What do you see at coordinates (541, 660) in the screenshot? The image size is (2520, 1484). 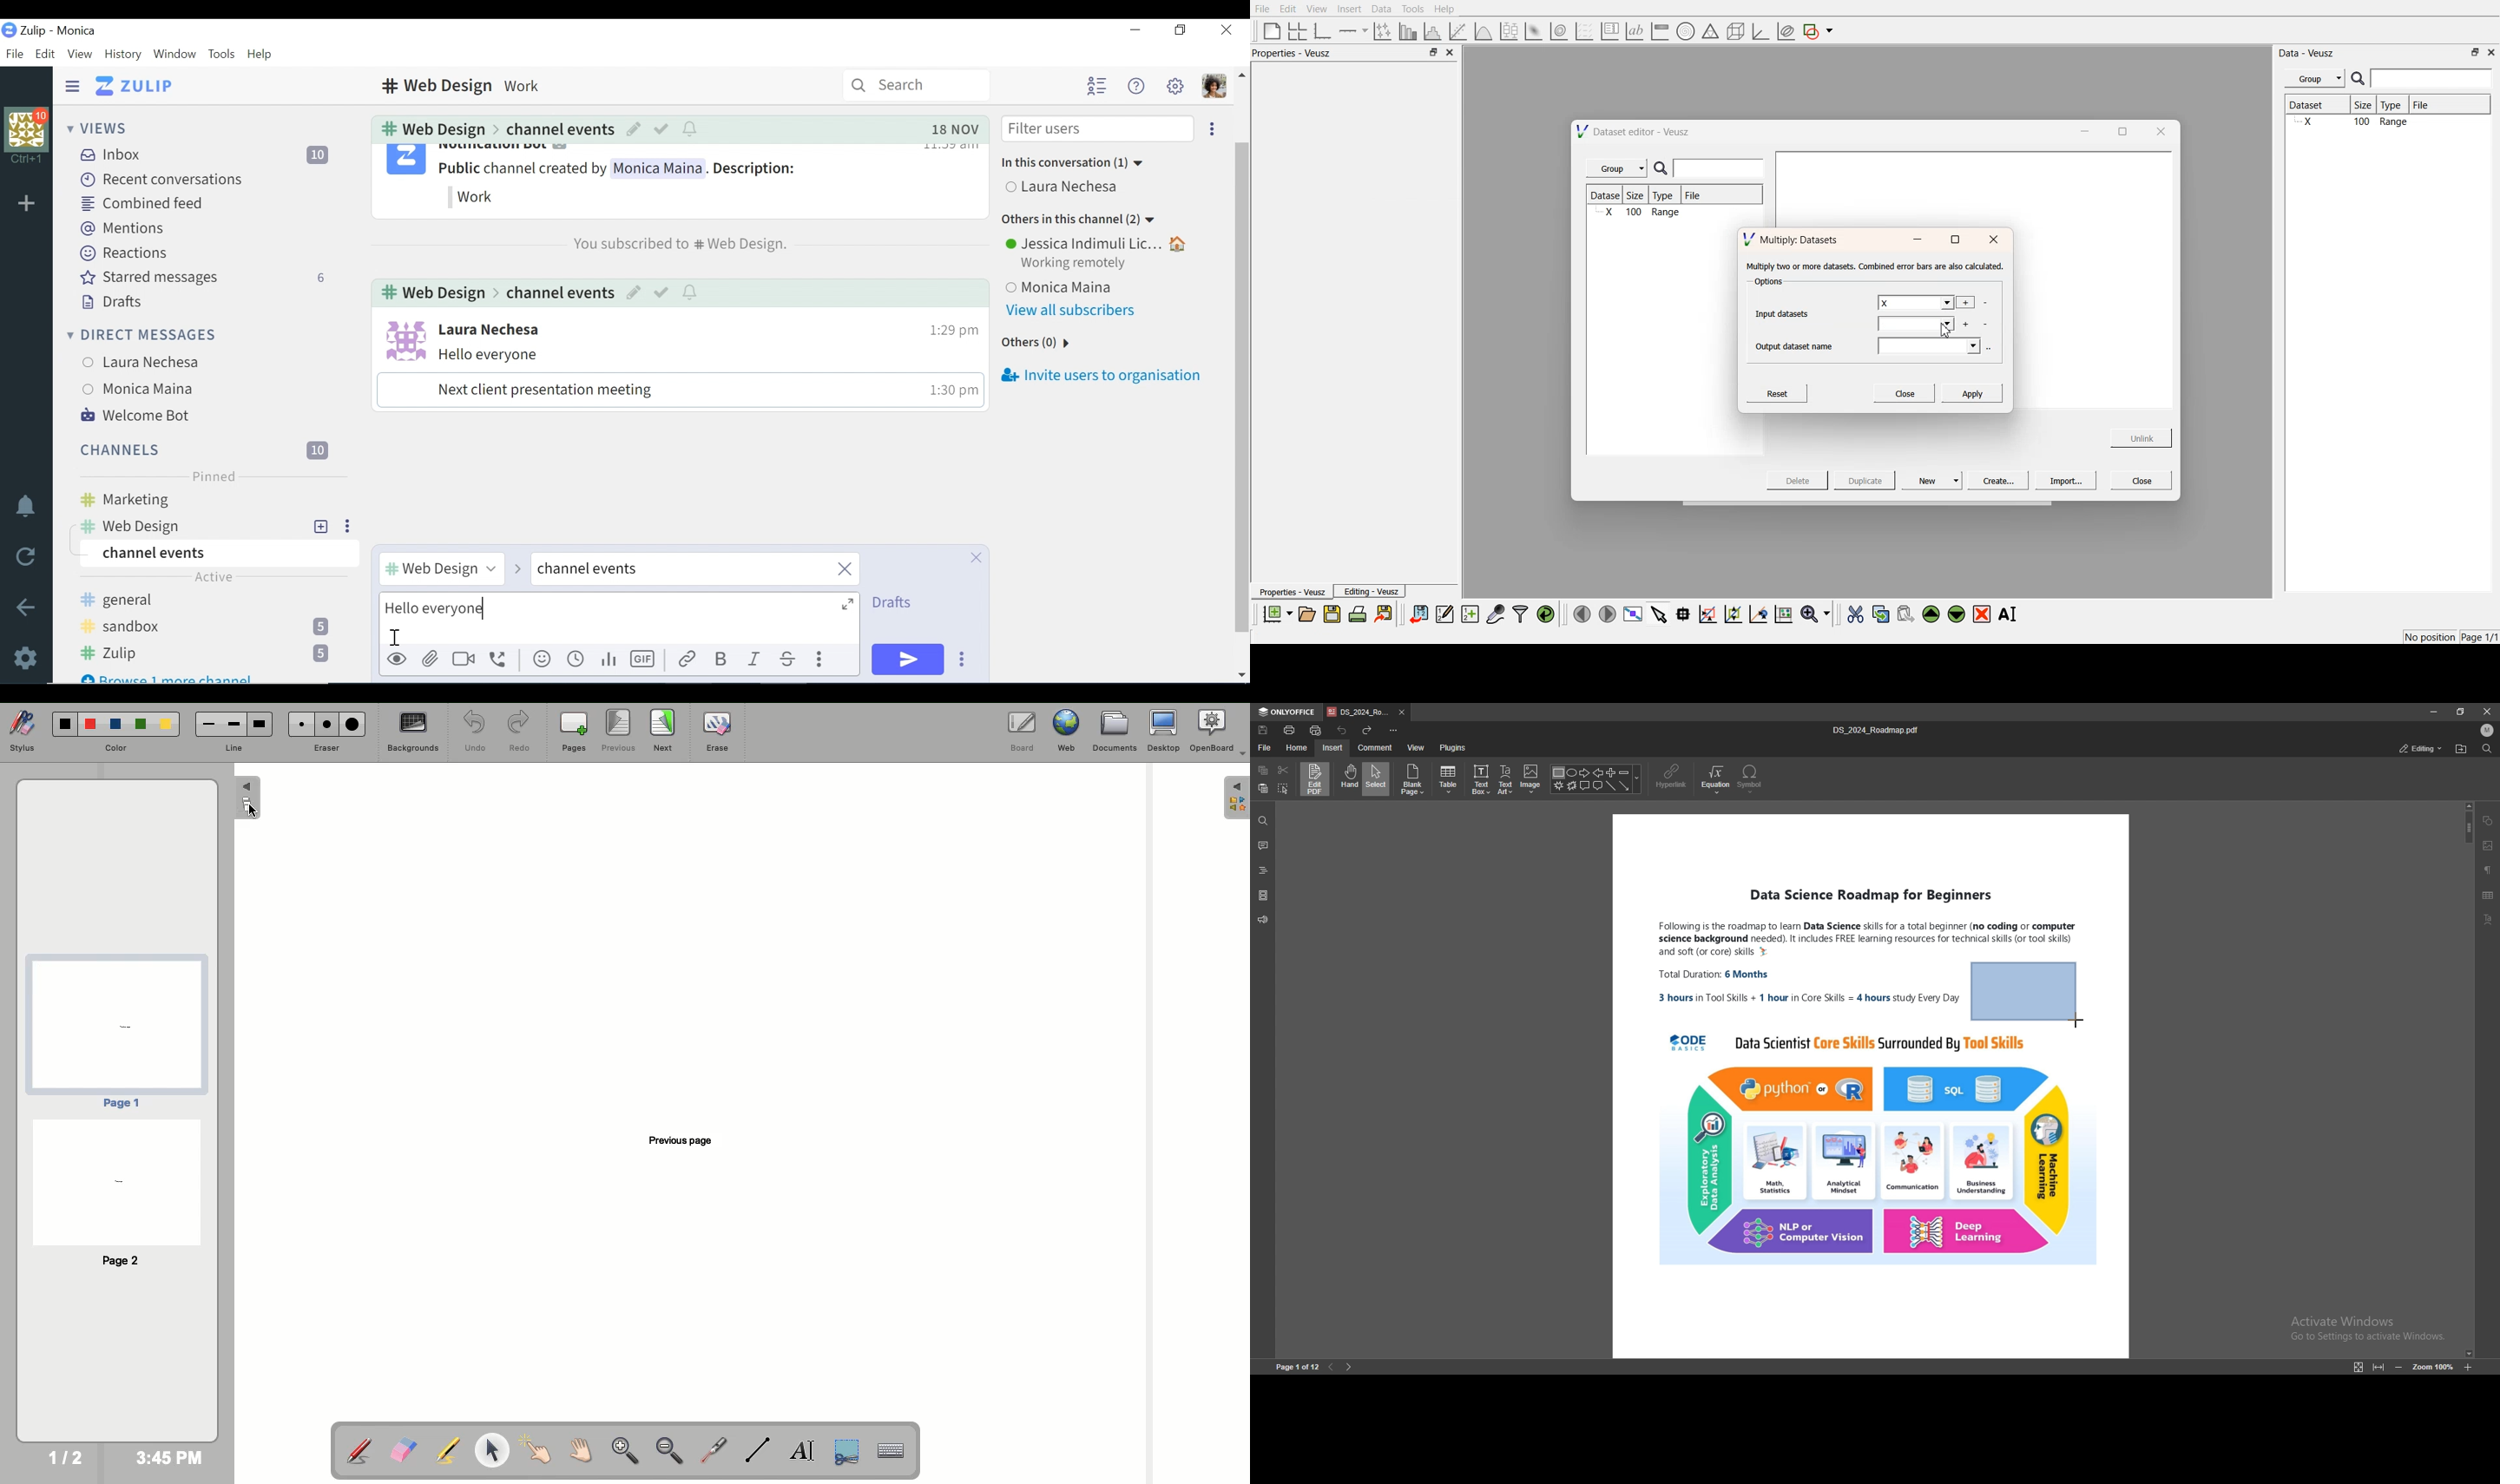 I see `Add emoji` at bounding box center [541, 660].